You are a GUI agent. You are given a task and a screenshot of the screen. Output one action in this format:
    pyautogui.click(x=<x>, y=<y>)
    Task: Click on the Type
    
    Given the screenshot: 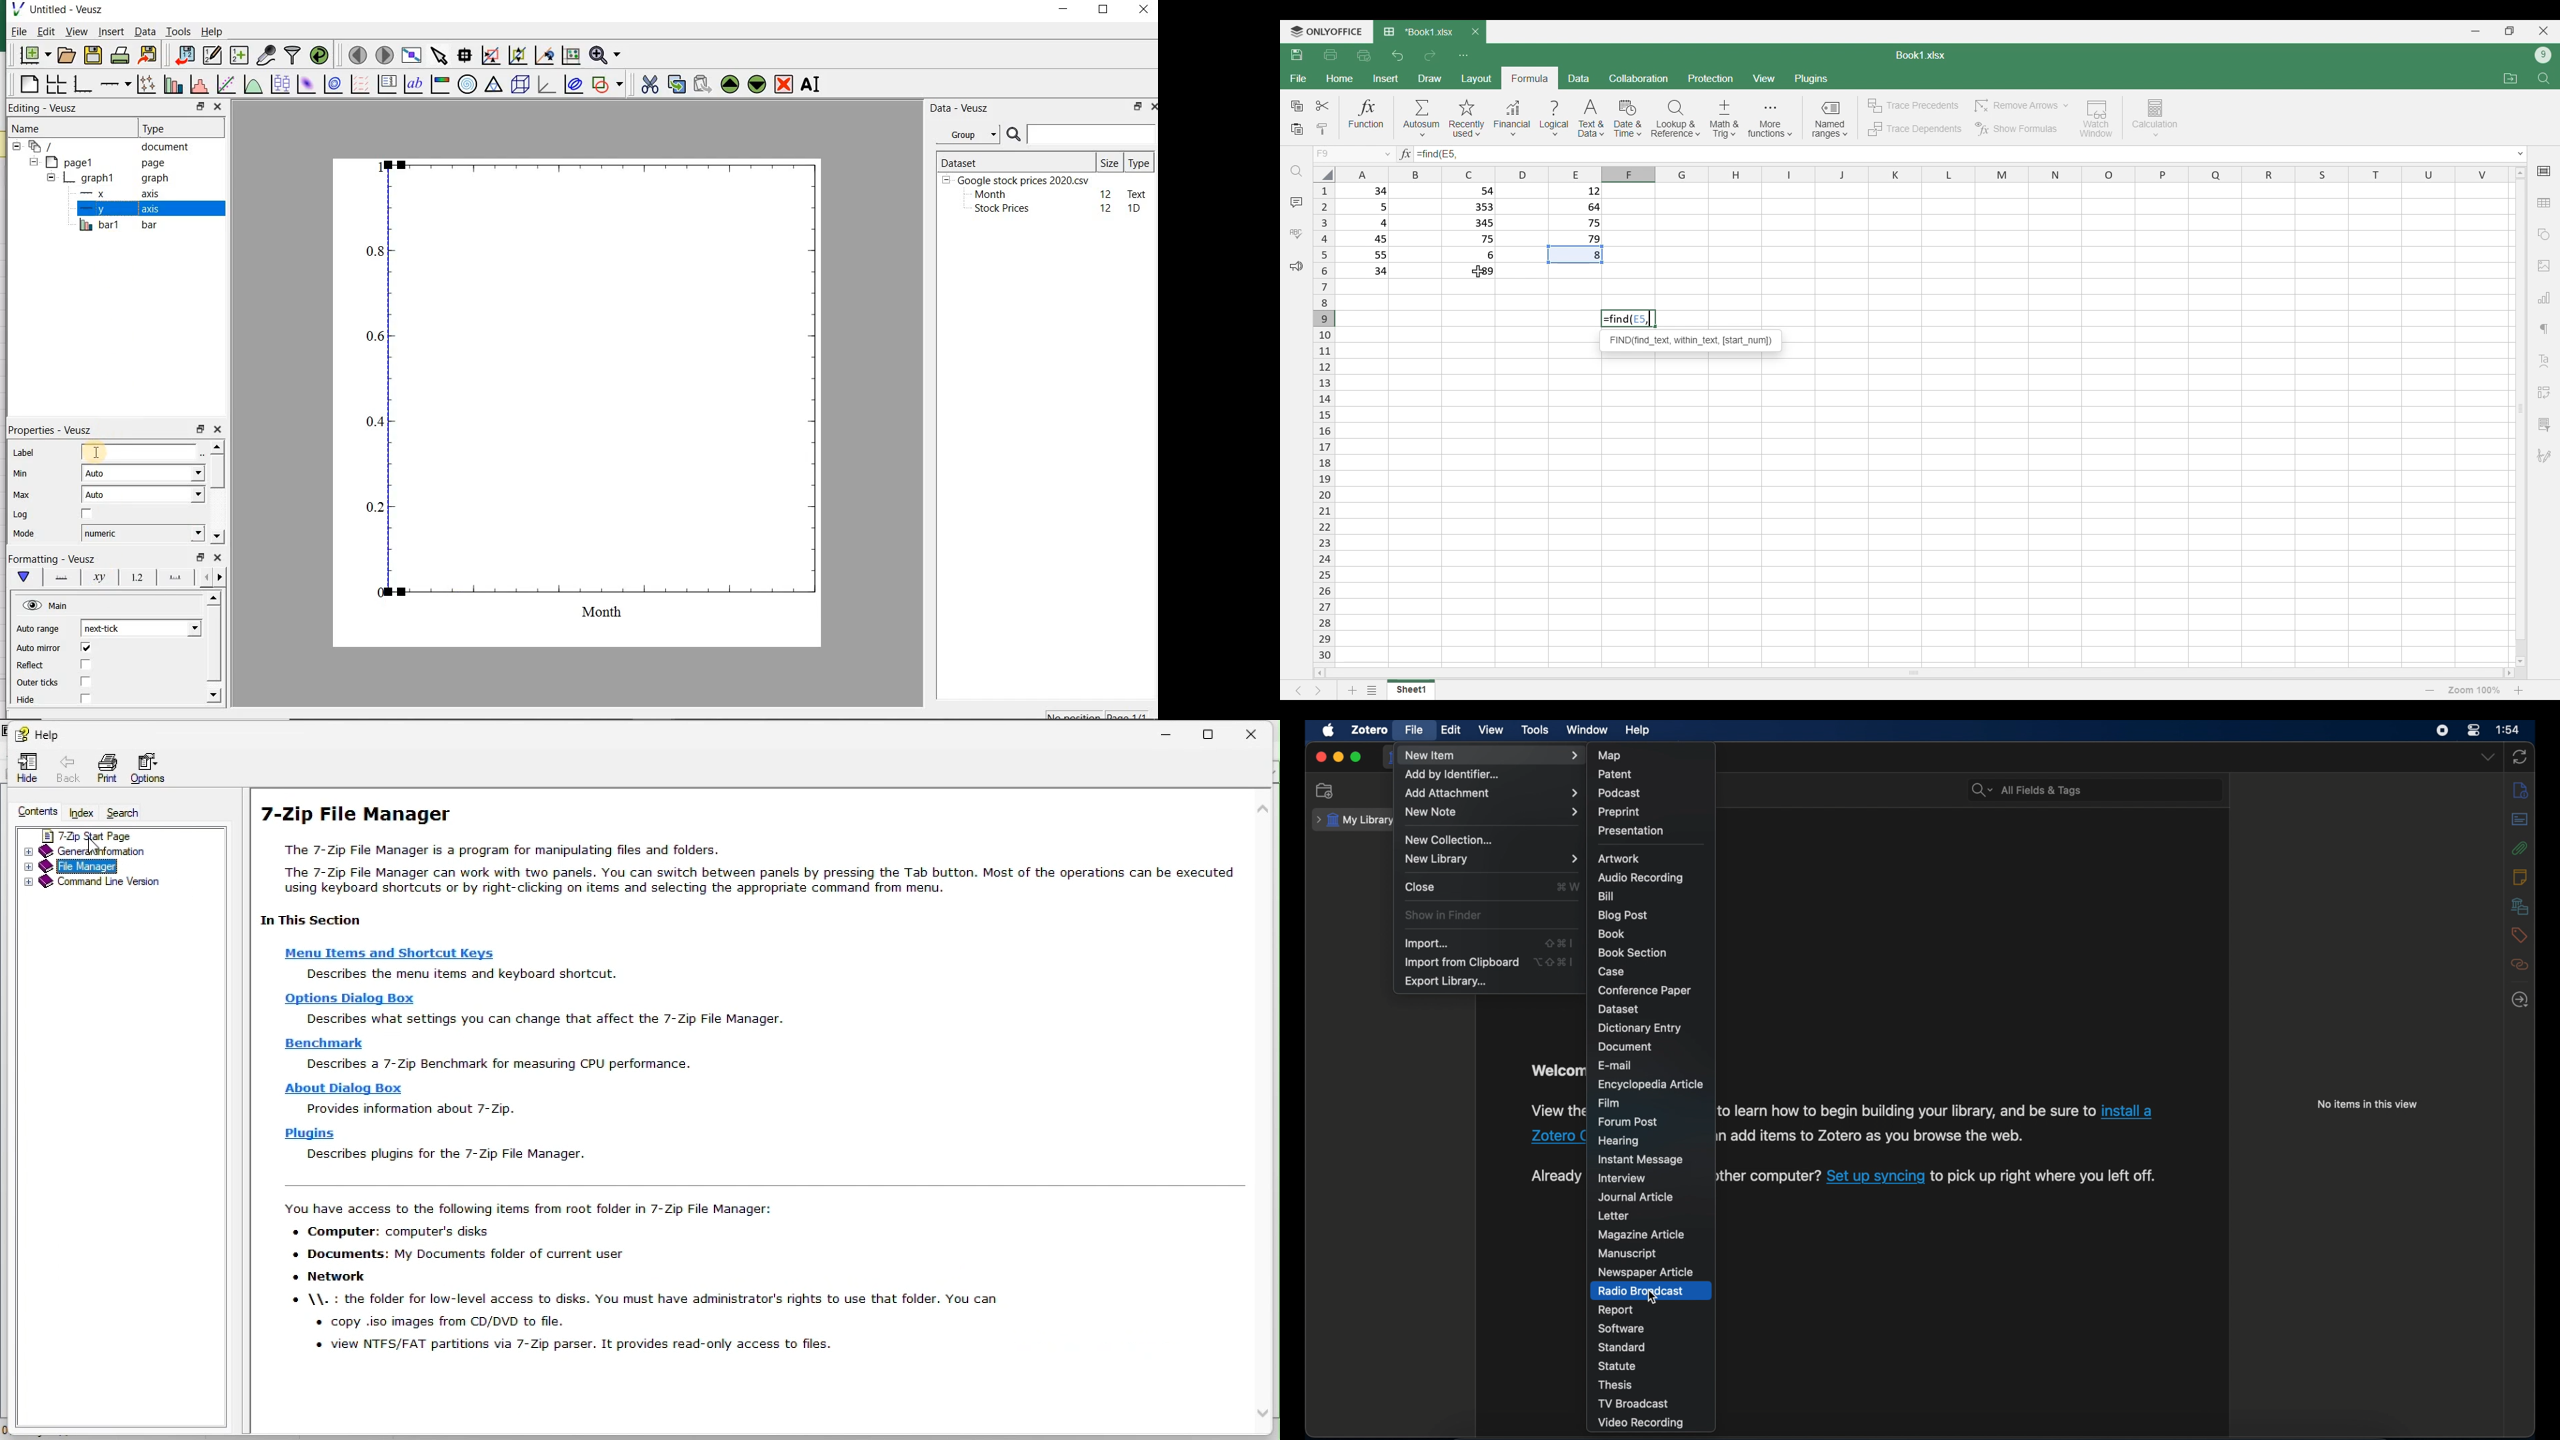 What is the action you would take?
    pyautogui.click(x=172, y=127)
    